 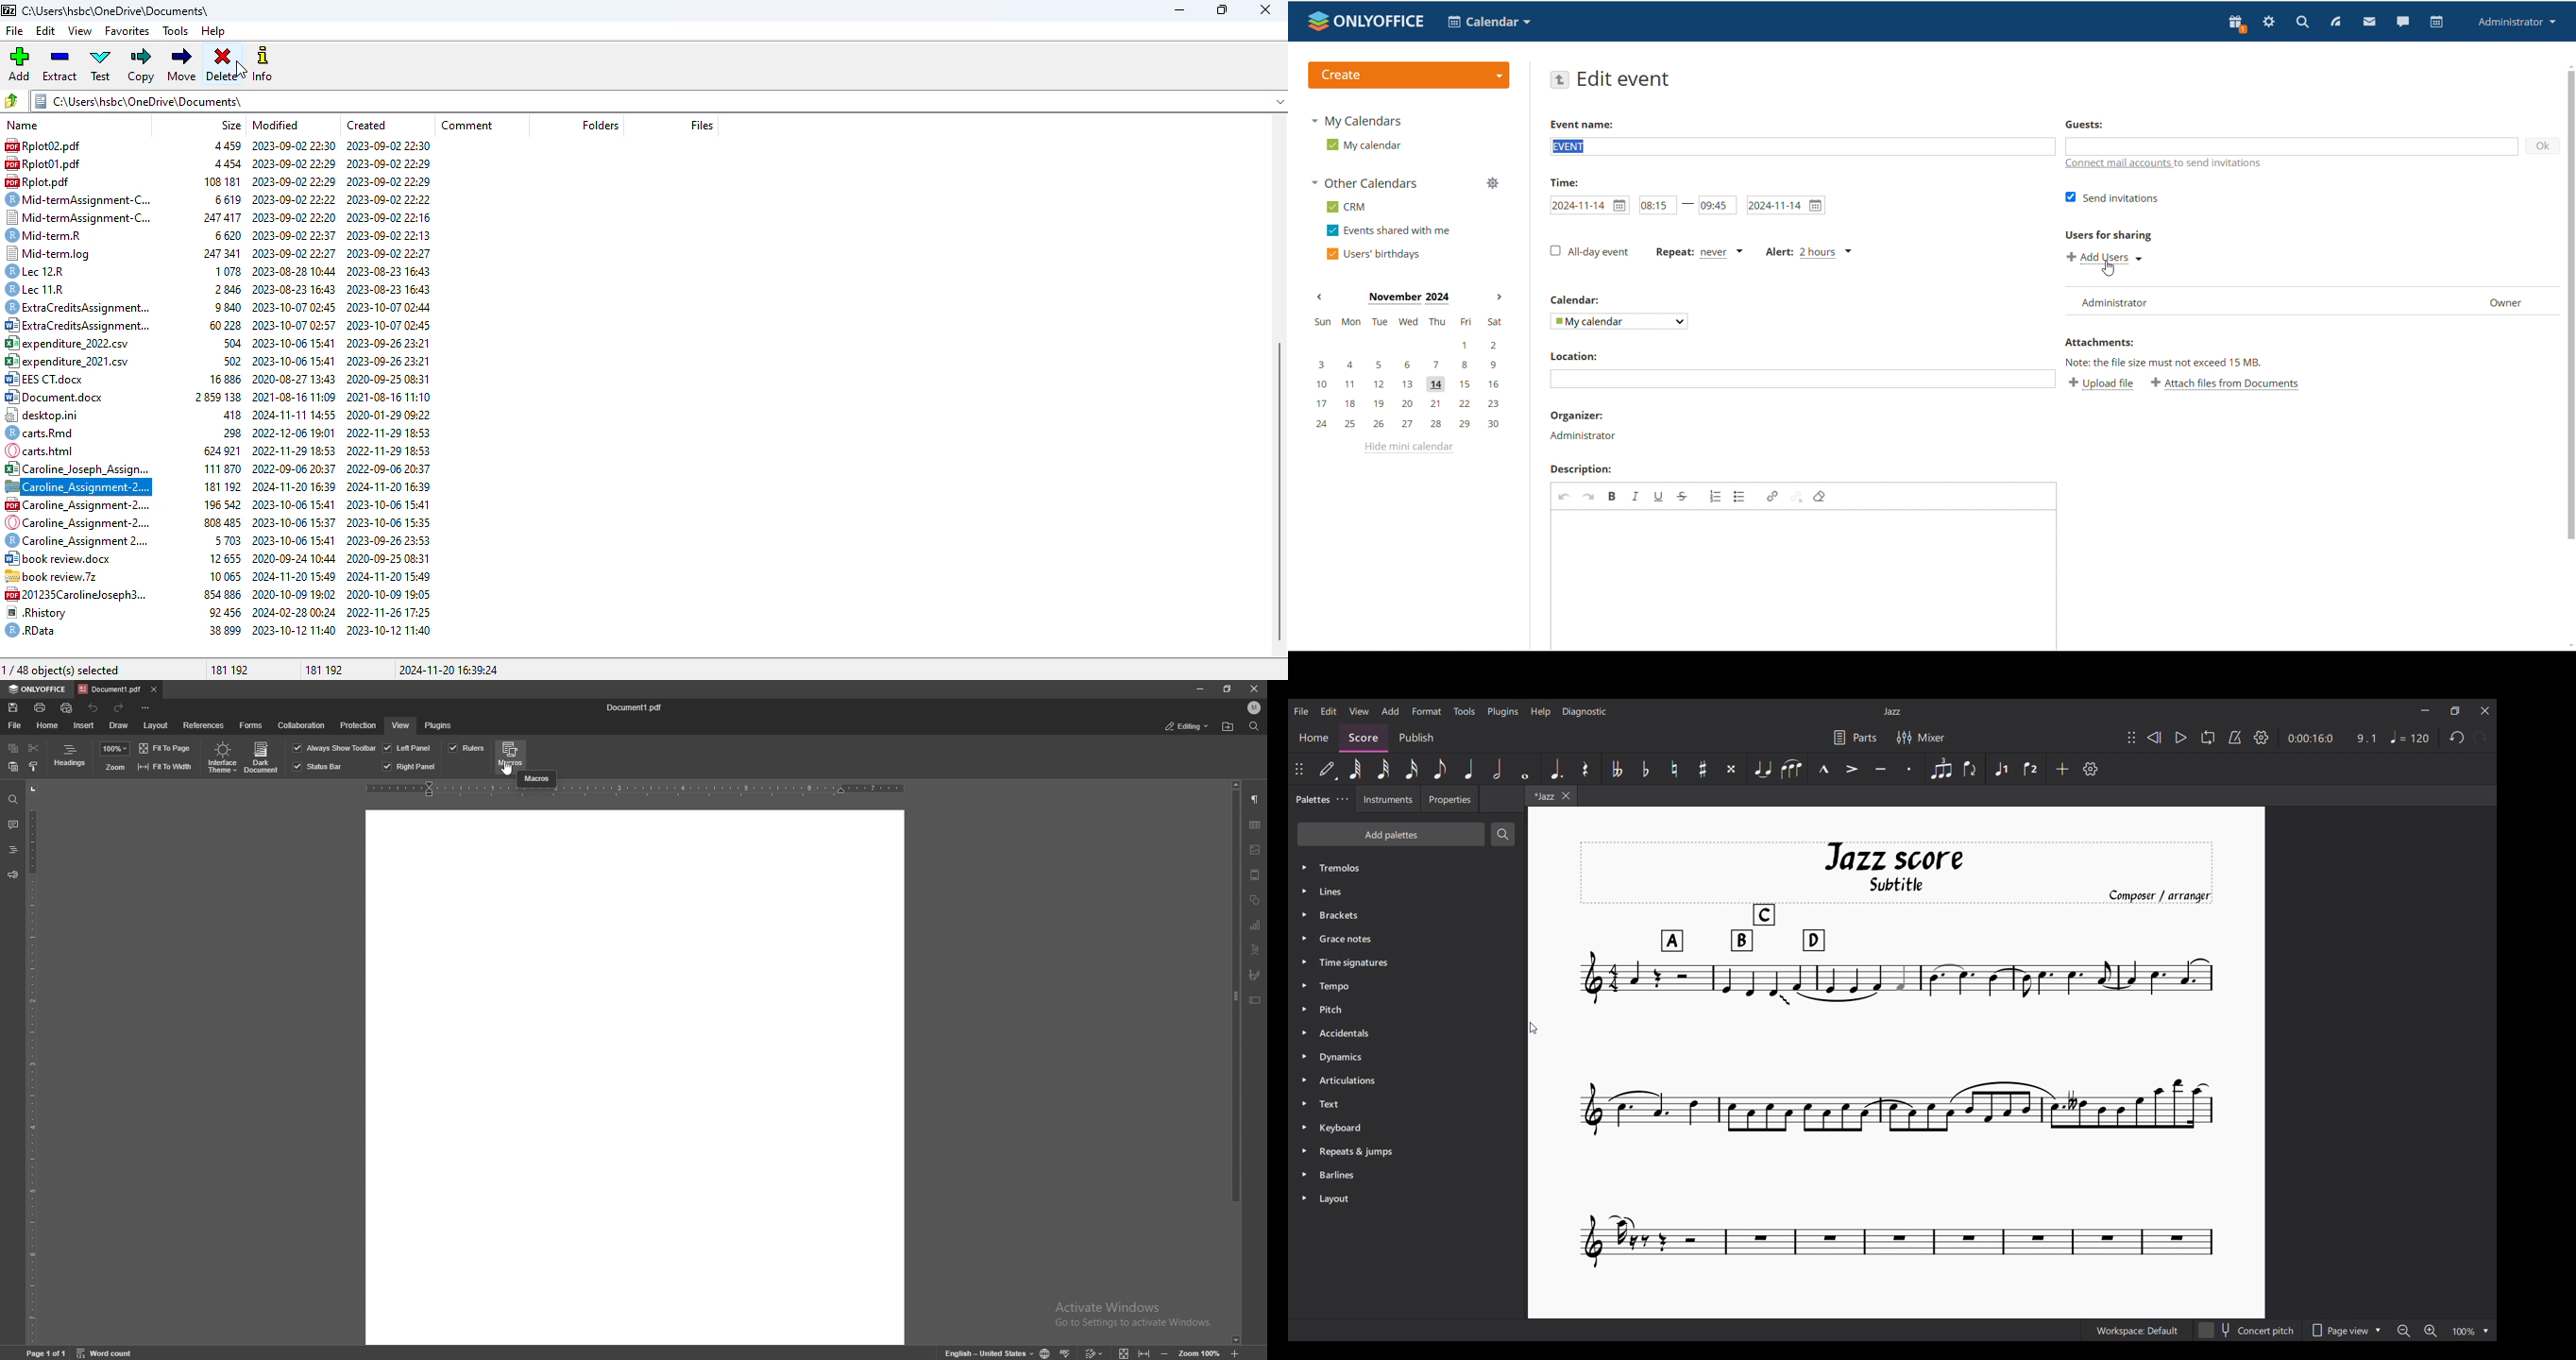 What do you see at coordinates (389, 306) in the screenshot?
I see `2023-10-07 02:44` at bounding box center [389, 306].